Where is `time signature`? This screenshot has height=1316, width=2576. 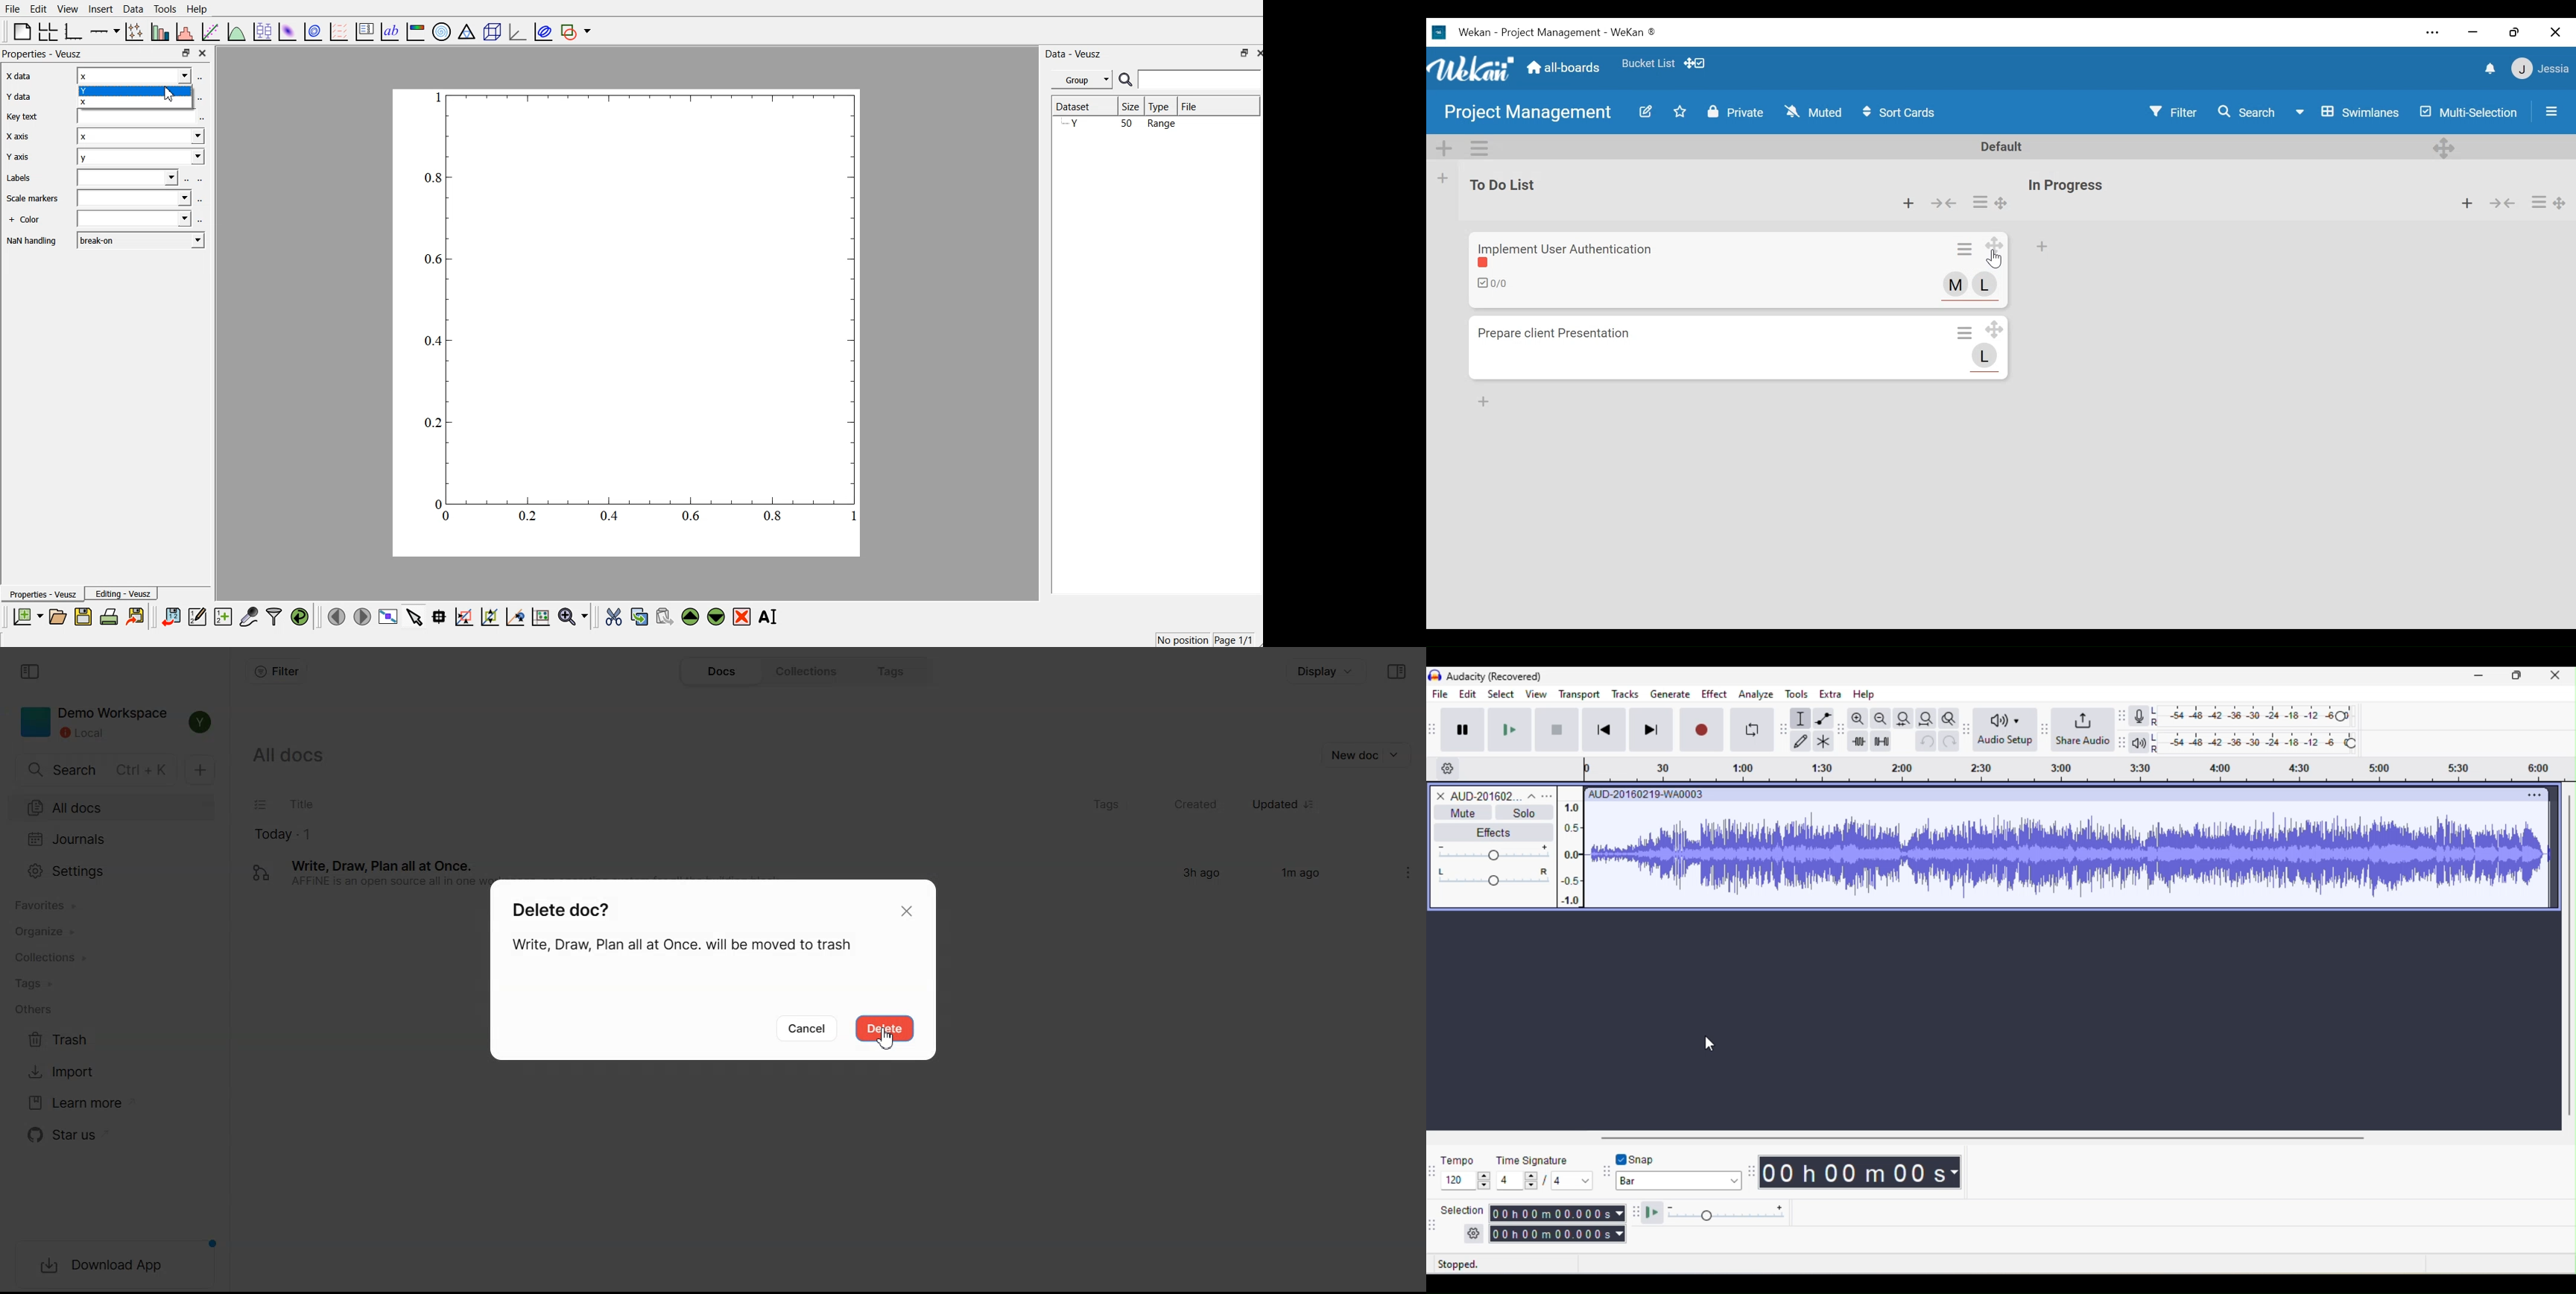
time signature is located at coordinates (1545, 1171).